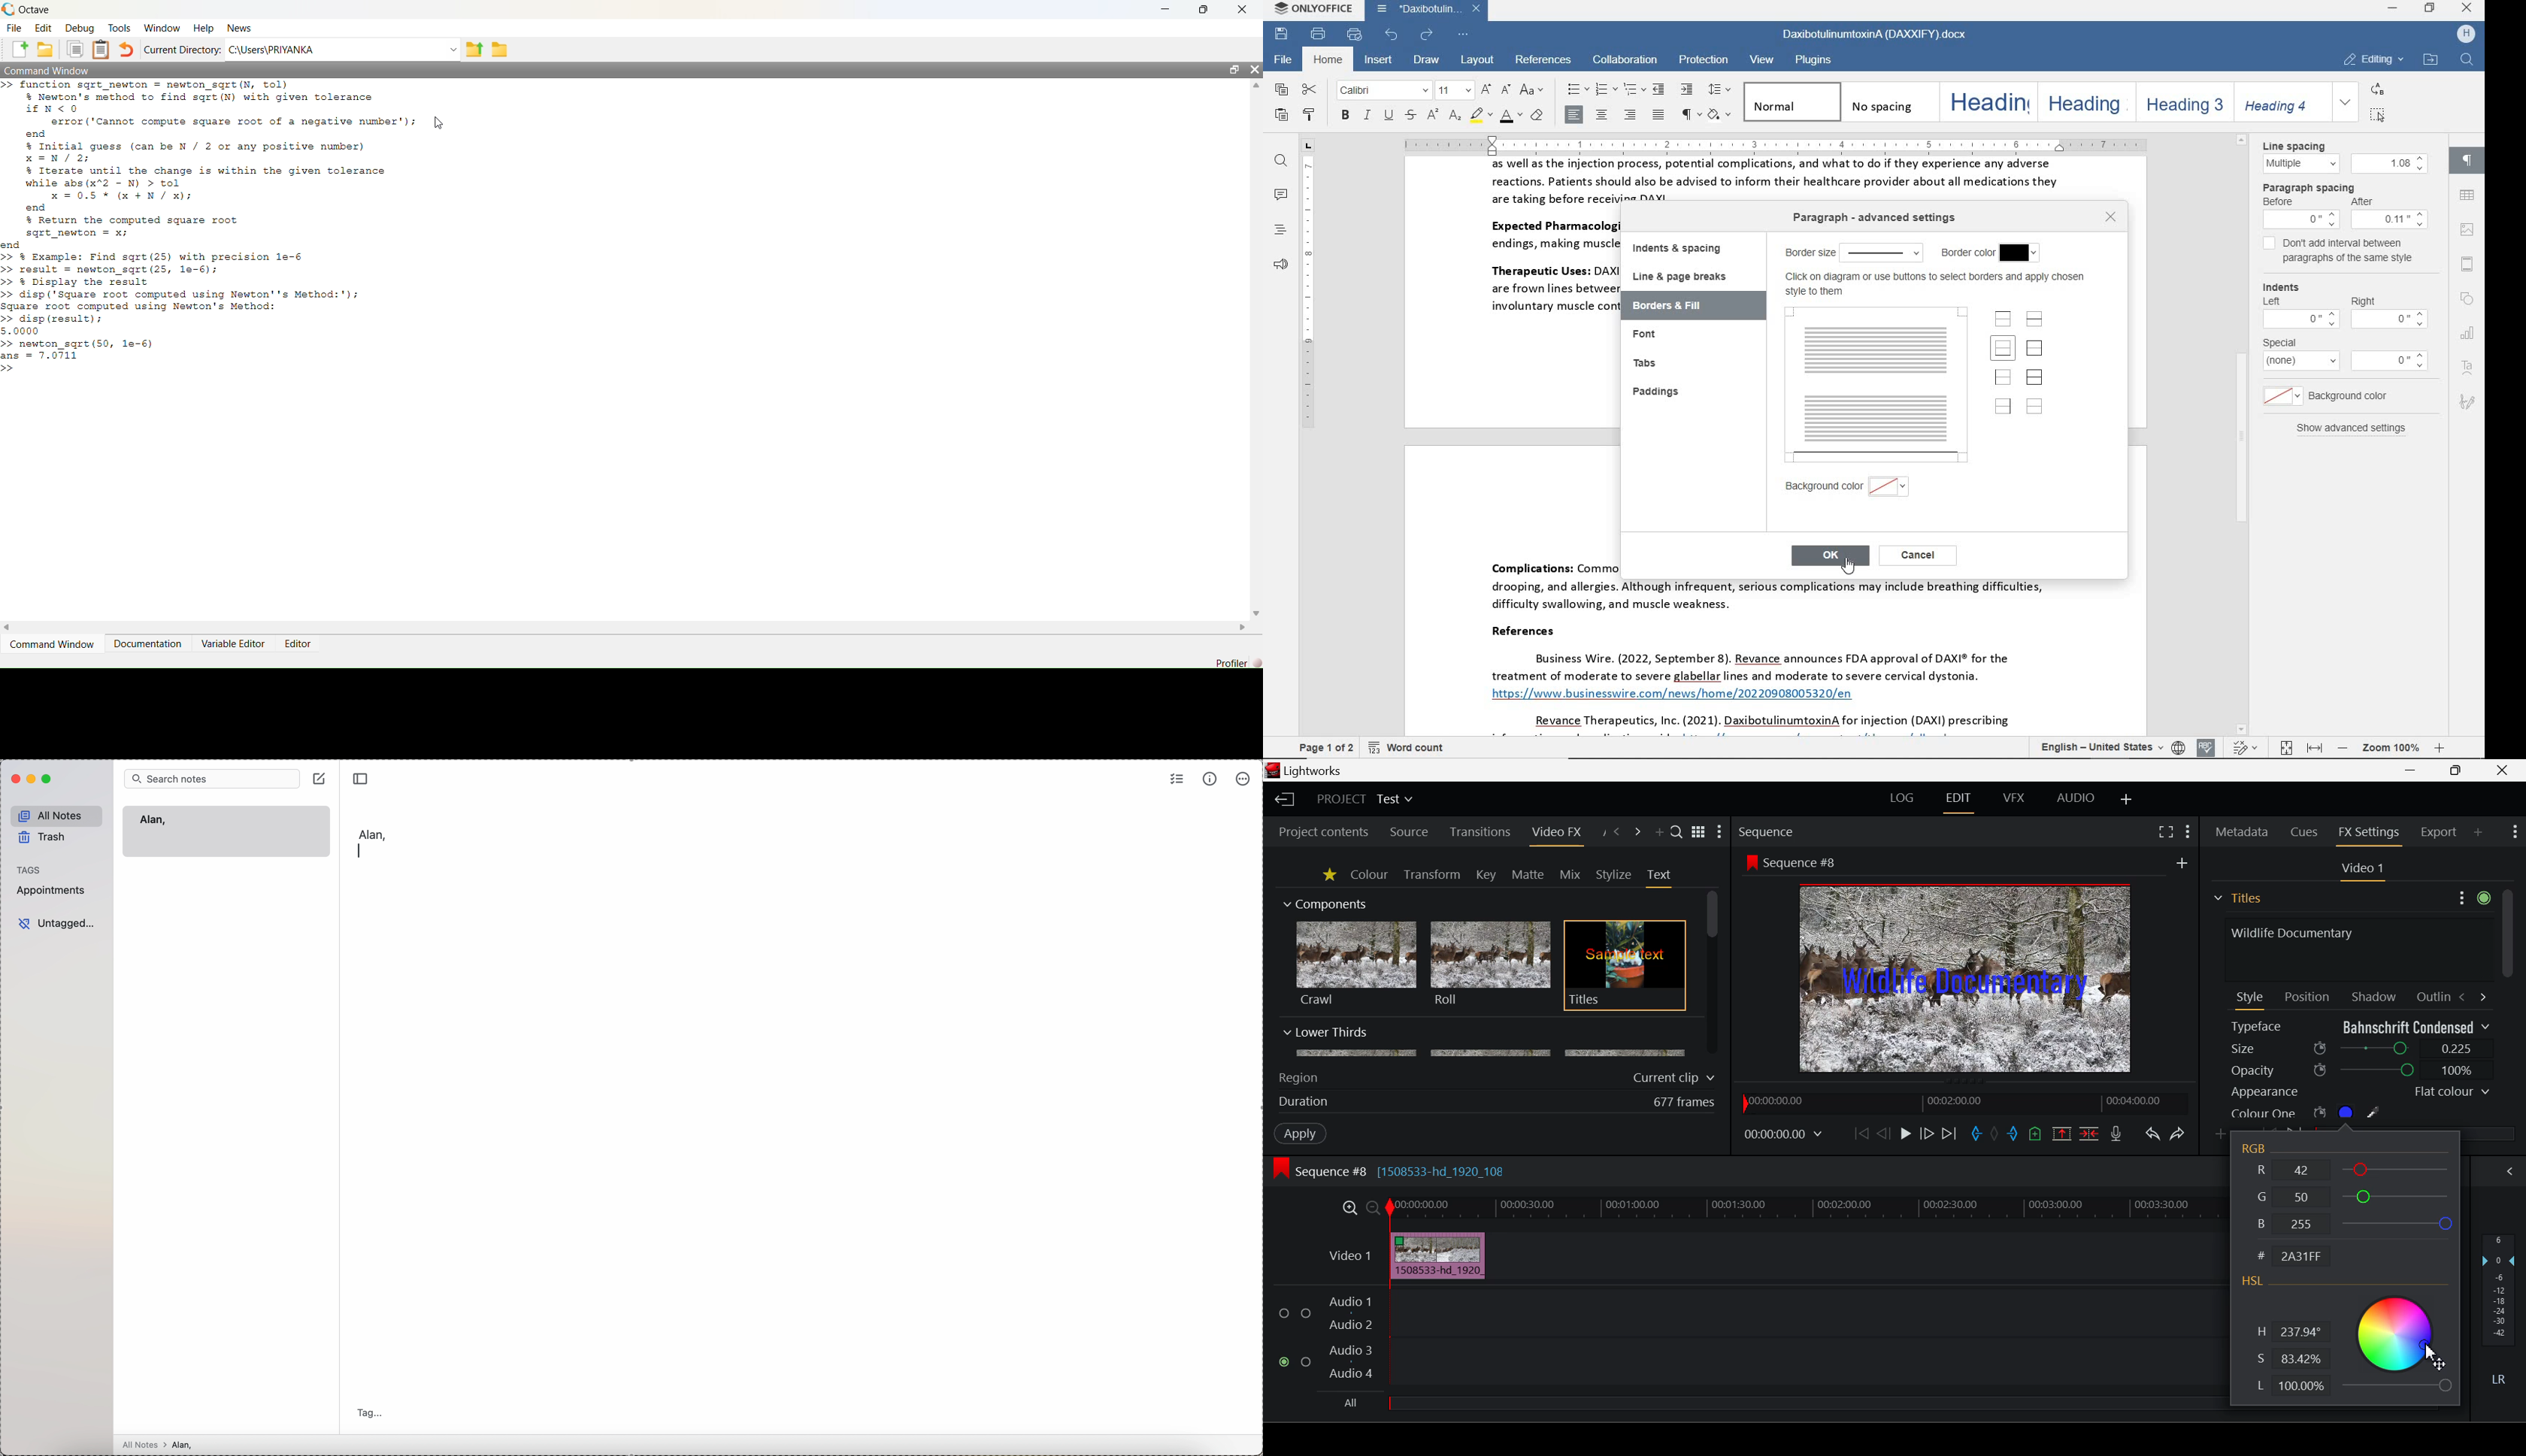 This screenshot has height=1456, width=2548. What do you see at coordinates (2112, 218) in the screenshot?
I see `close` at bounding box center [2112, 218].